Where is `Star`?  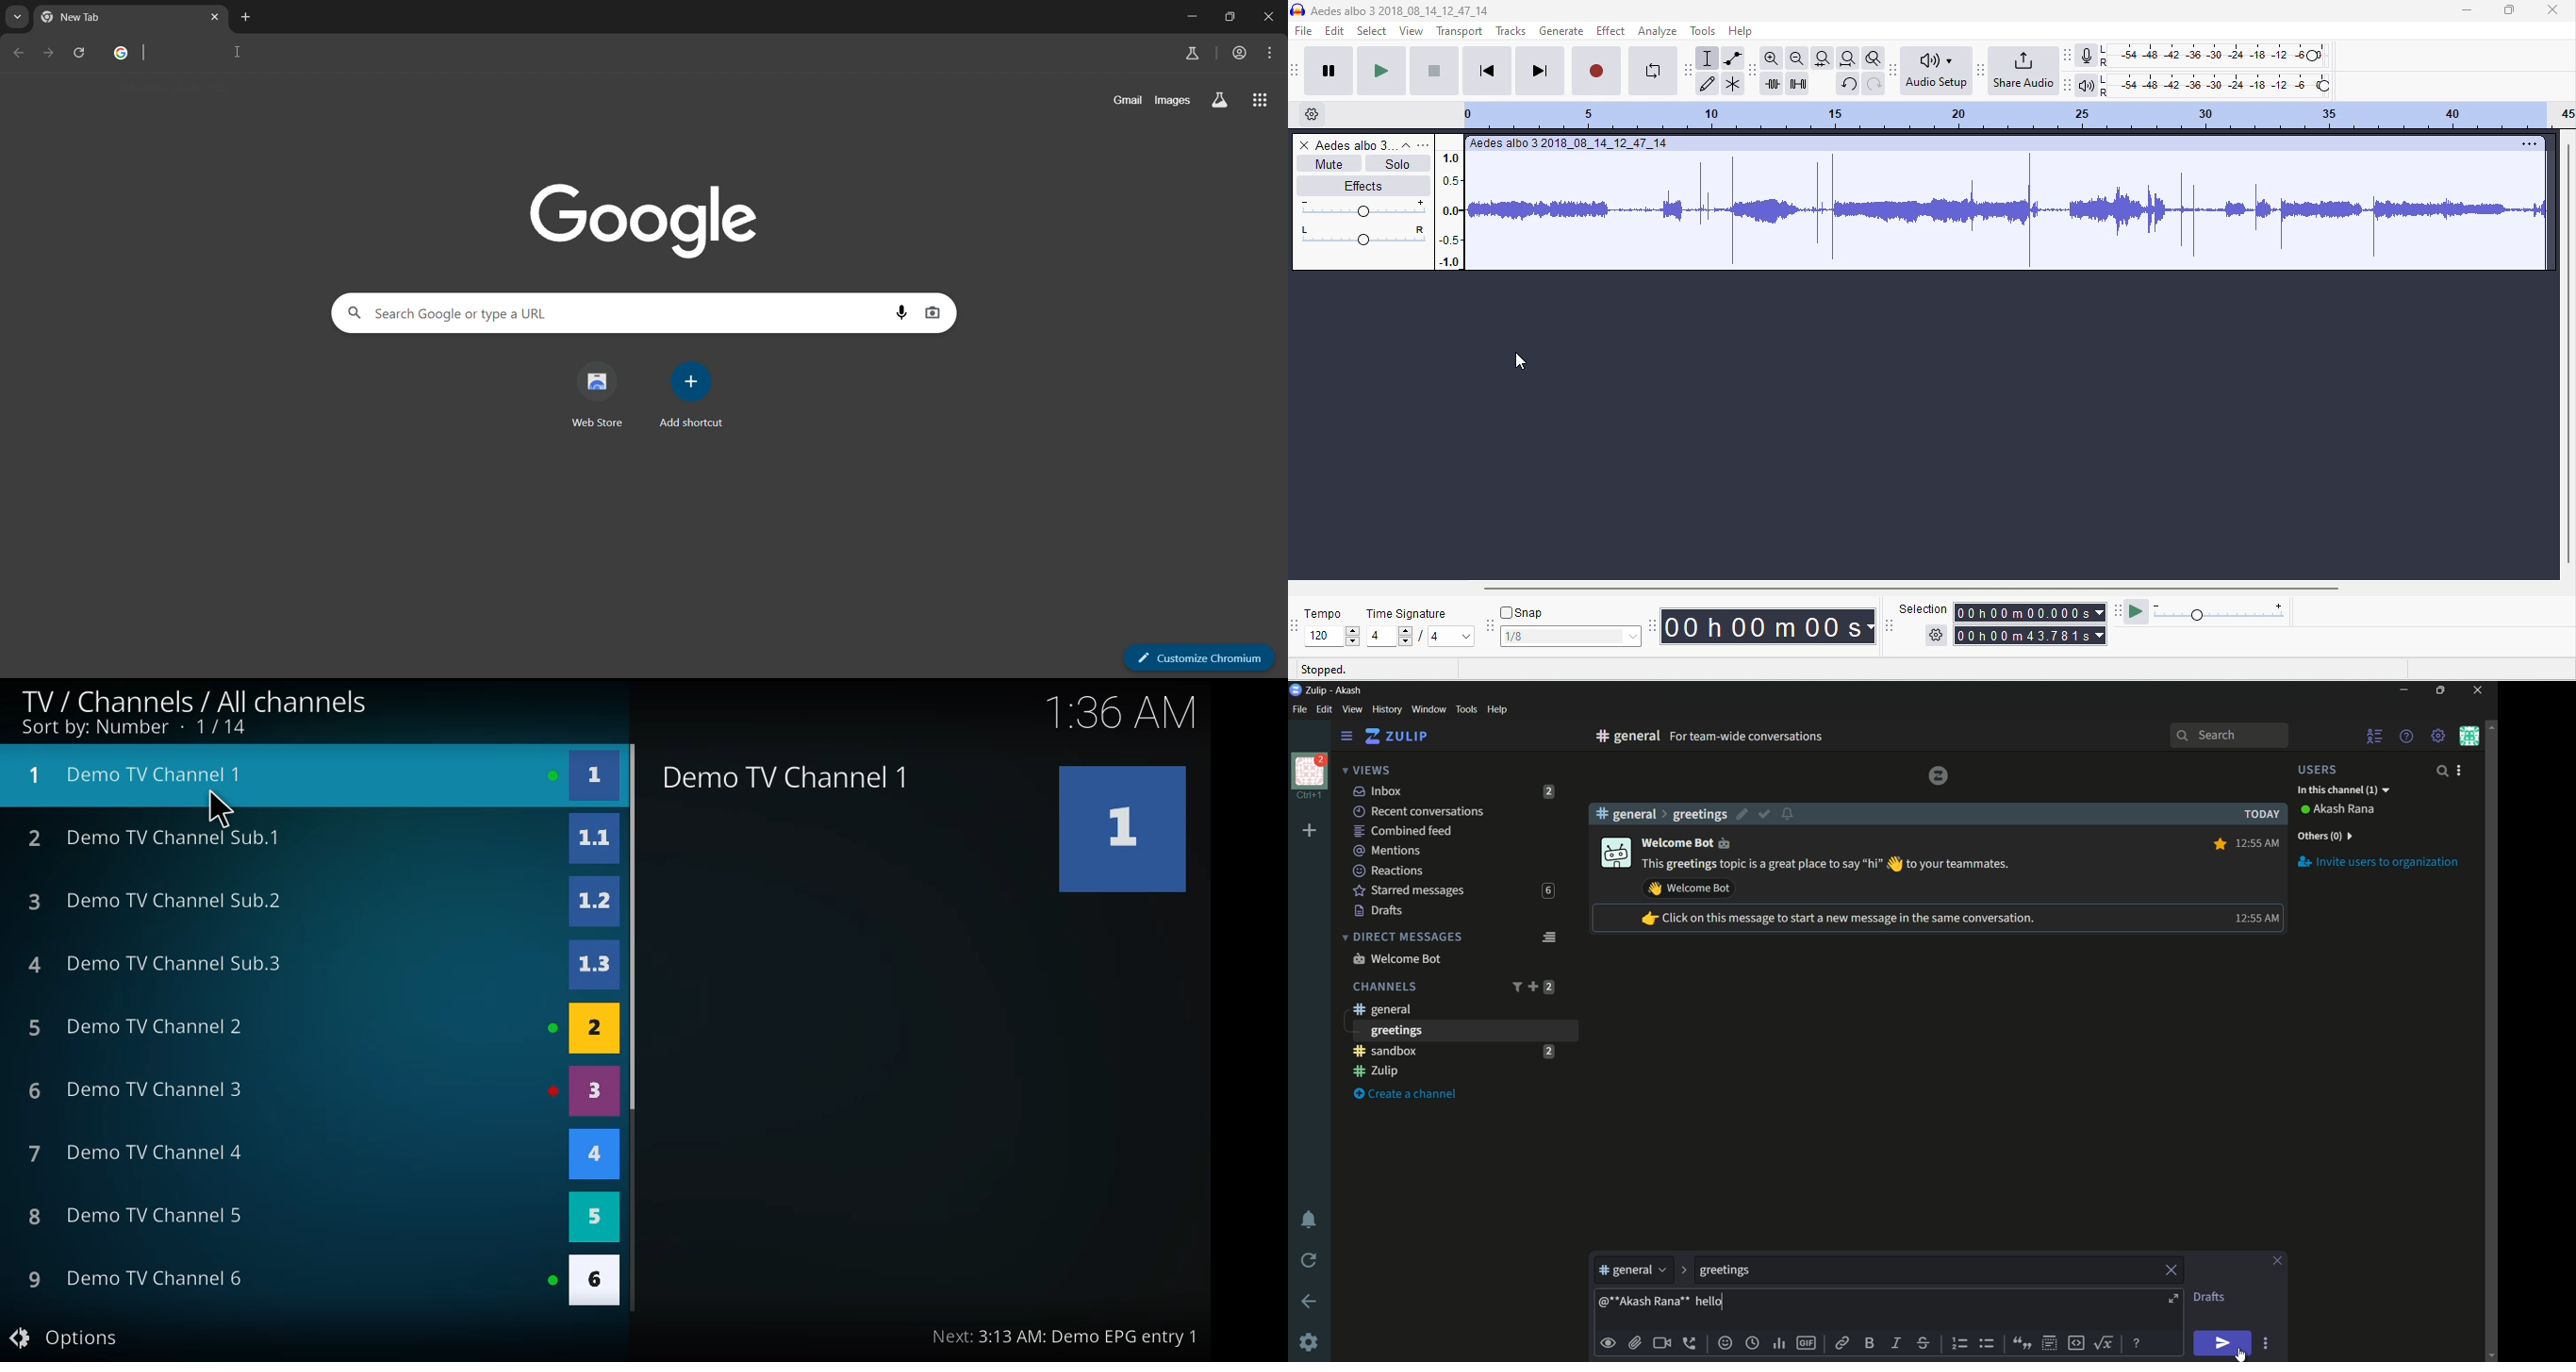 Star is located at coordinates (2218, 844).